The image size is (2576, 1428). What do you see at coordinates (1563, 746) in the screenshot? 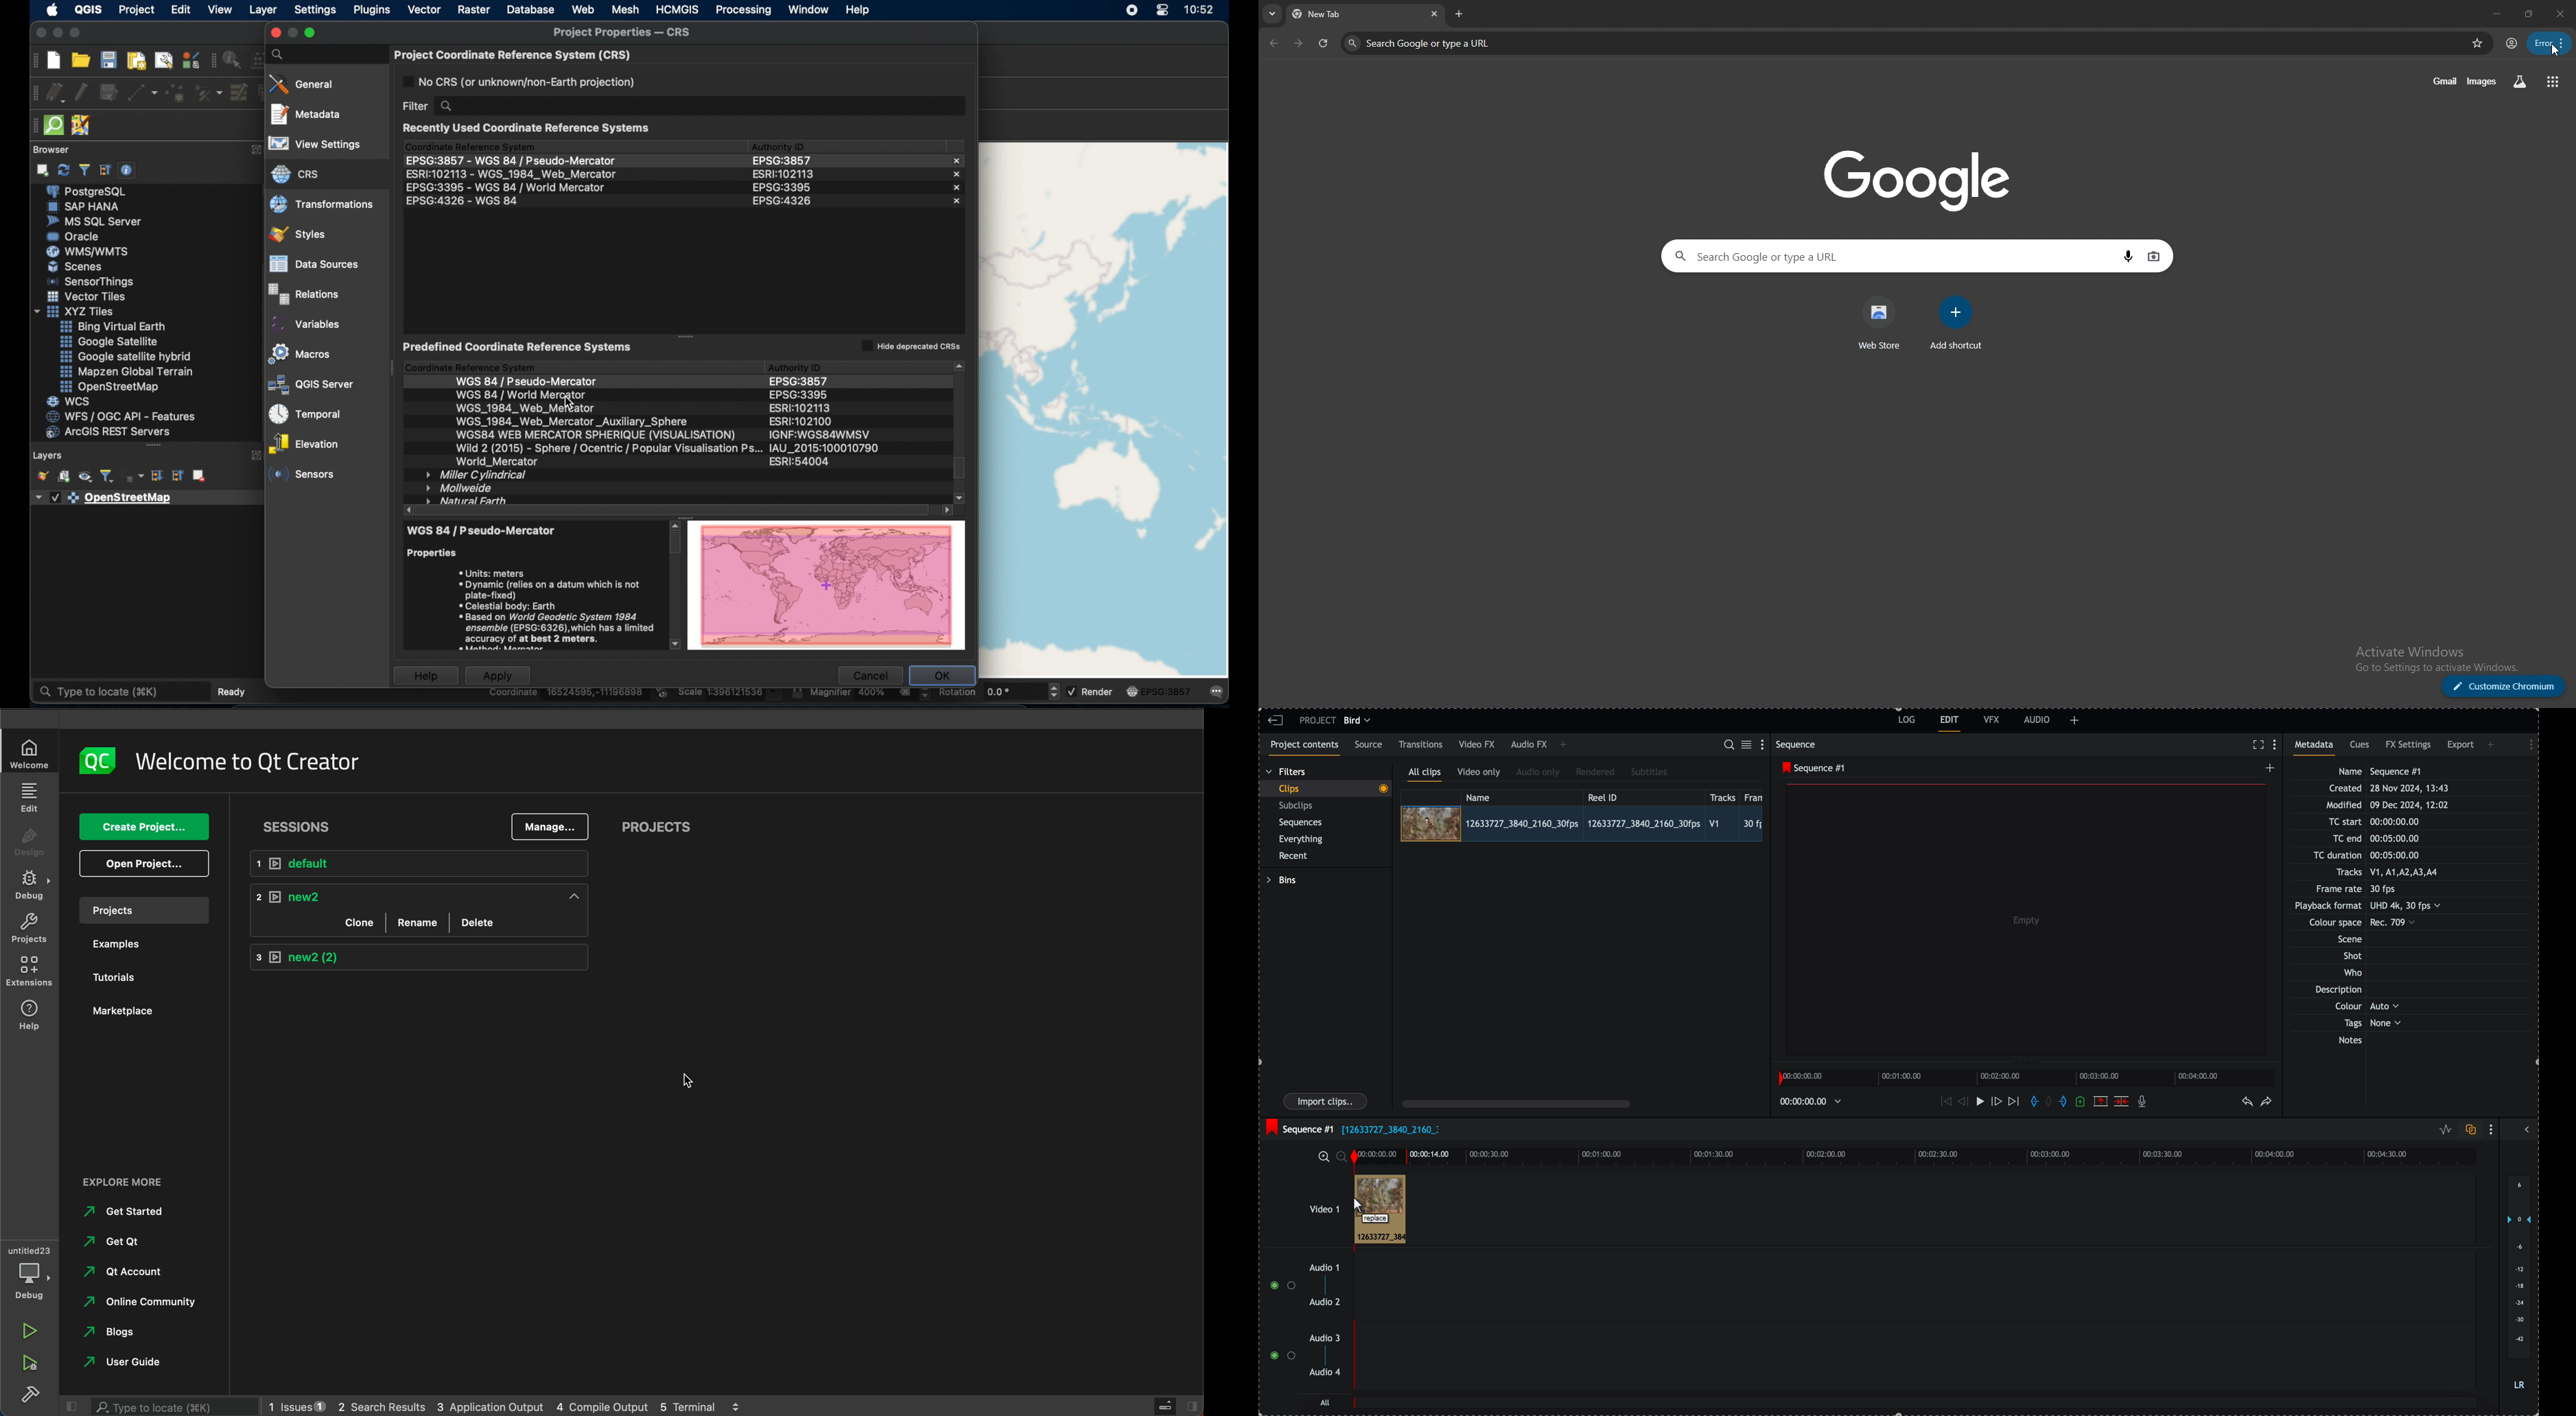
I see `add panel` at bounding box center [1563, 746].